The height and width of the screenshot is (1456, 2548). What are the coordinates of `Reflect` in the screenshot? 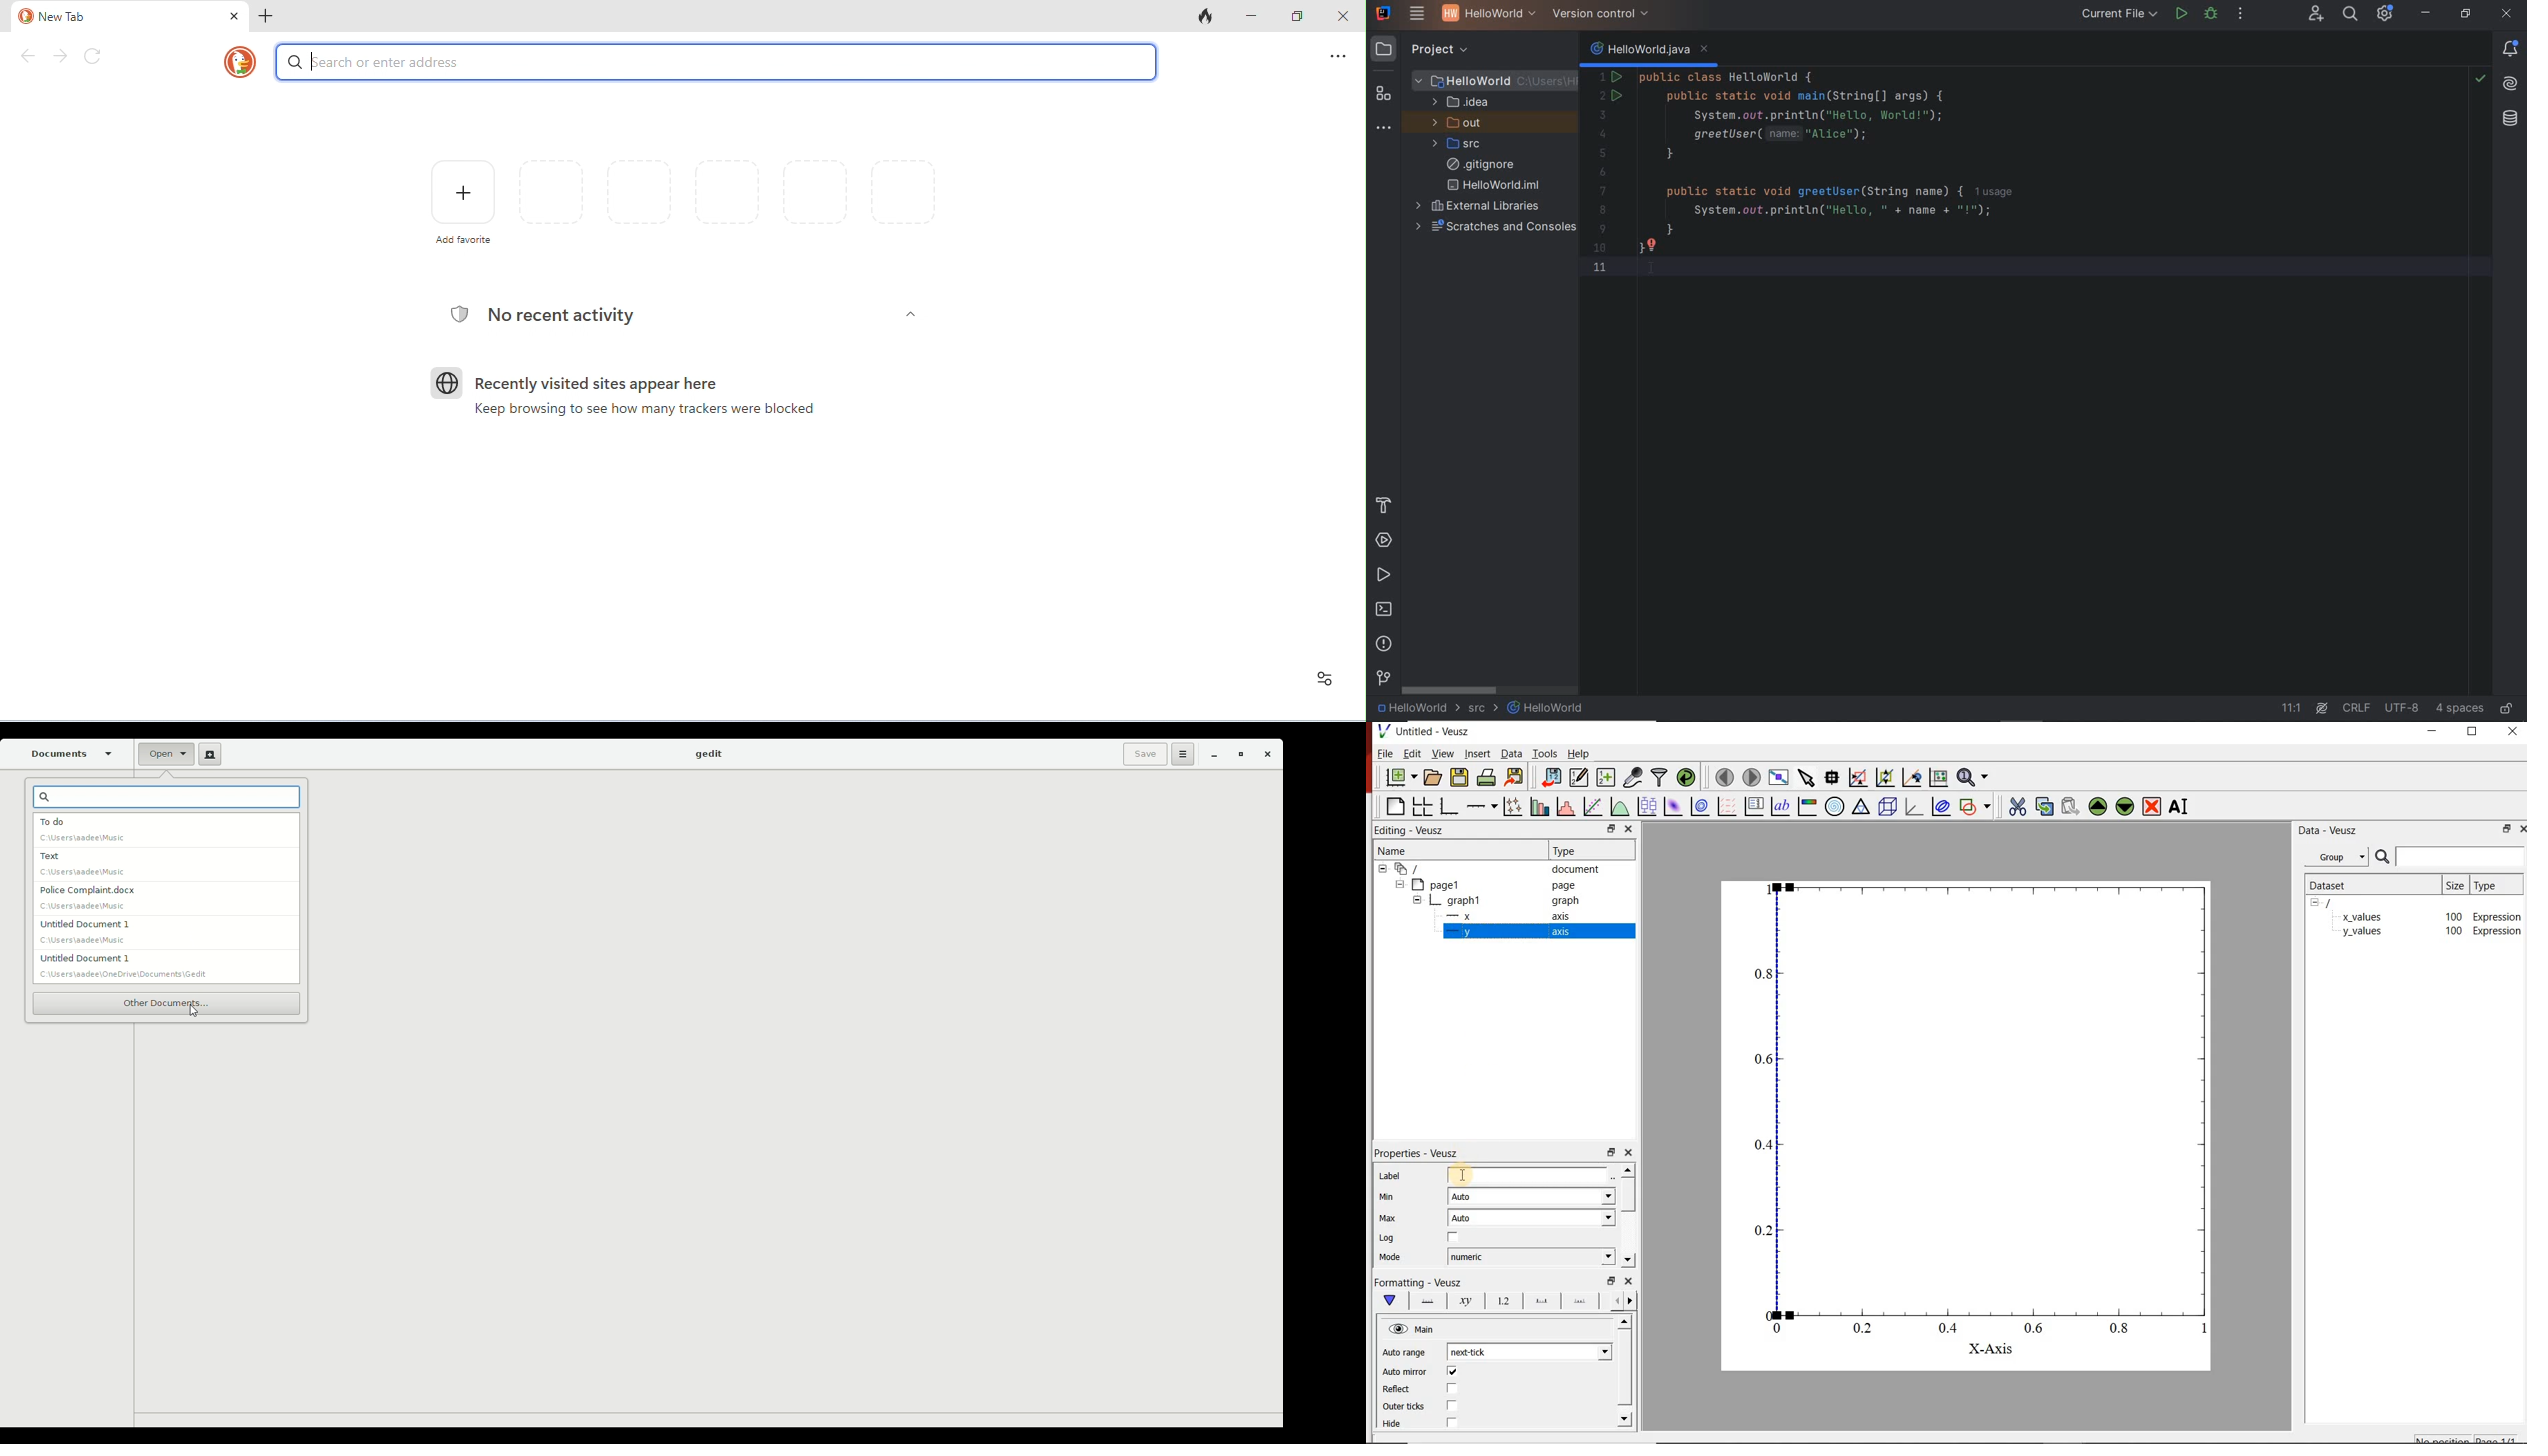 It's located at (1404, 1390).